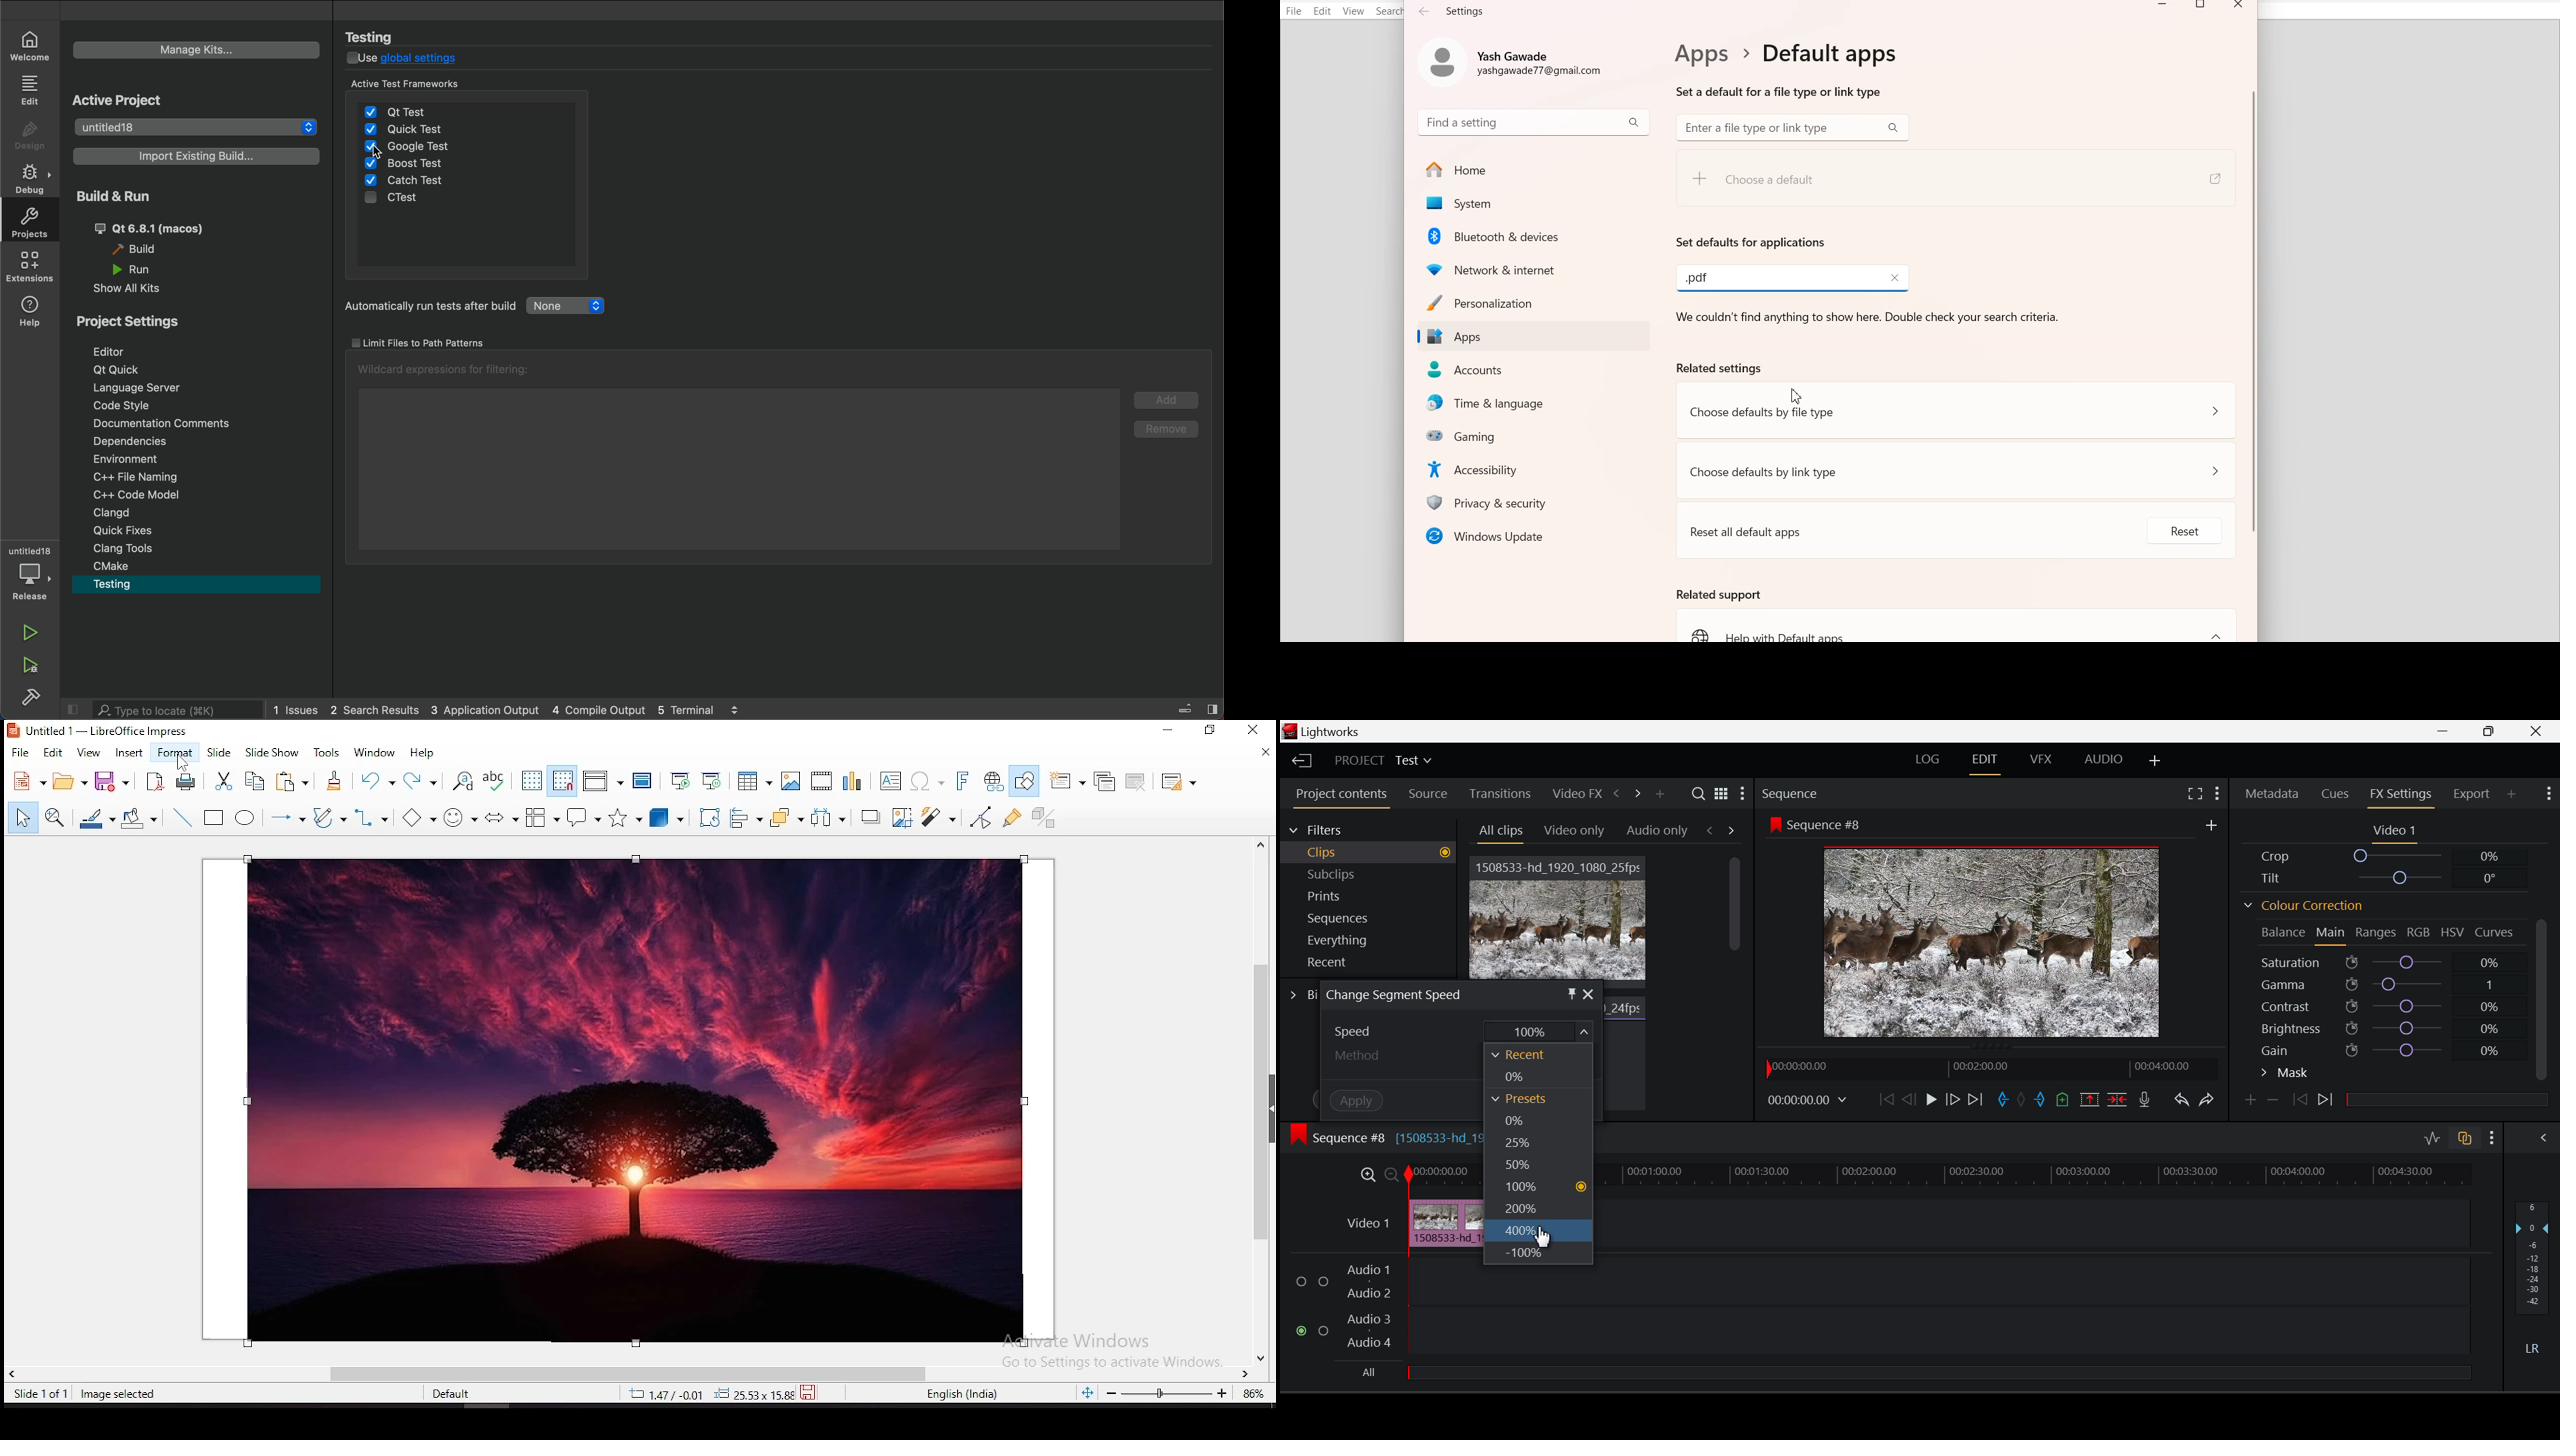 The image size is (2576, 1456). I want to click on [1508533-hd_1920_108, so click(1439, 1139).